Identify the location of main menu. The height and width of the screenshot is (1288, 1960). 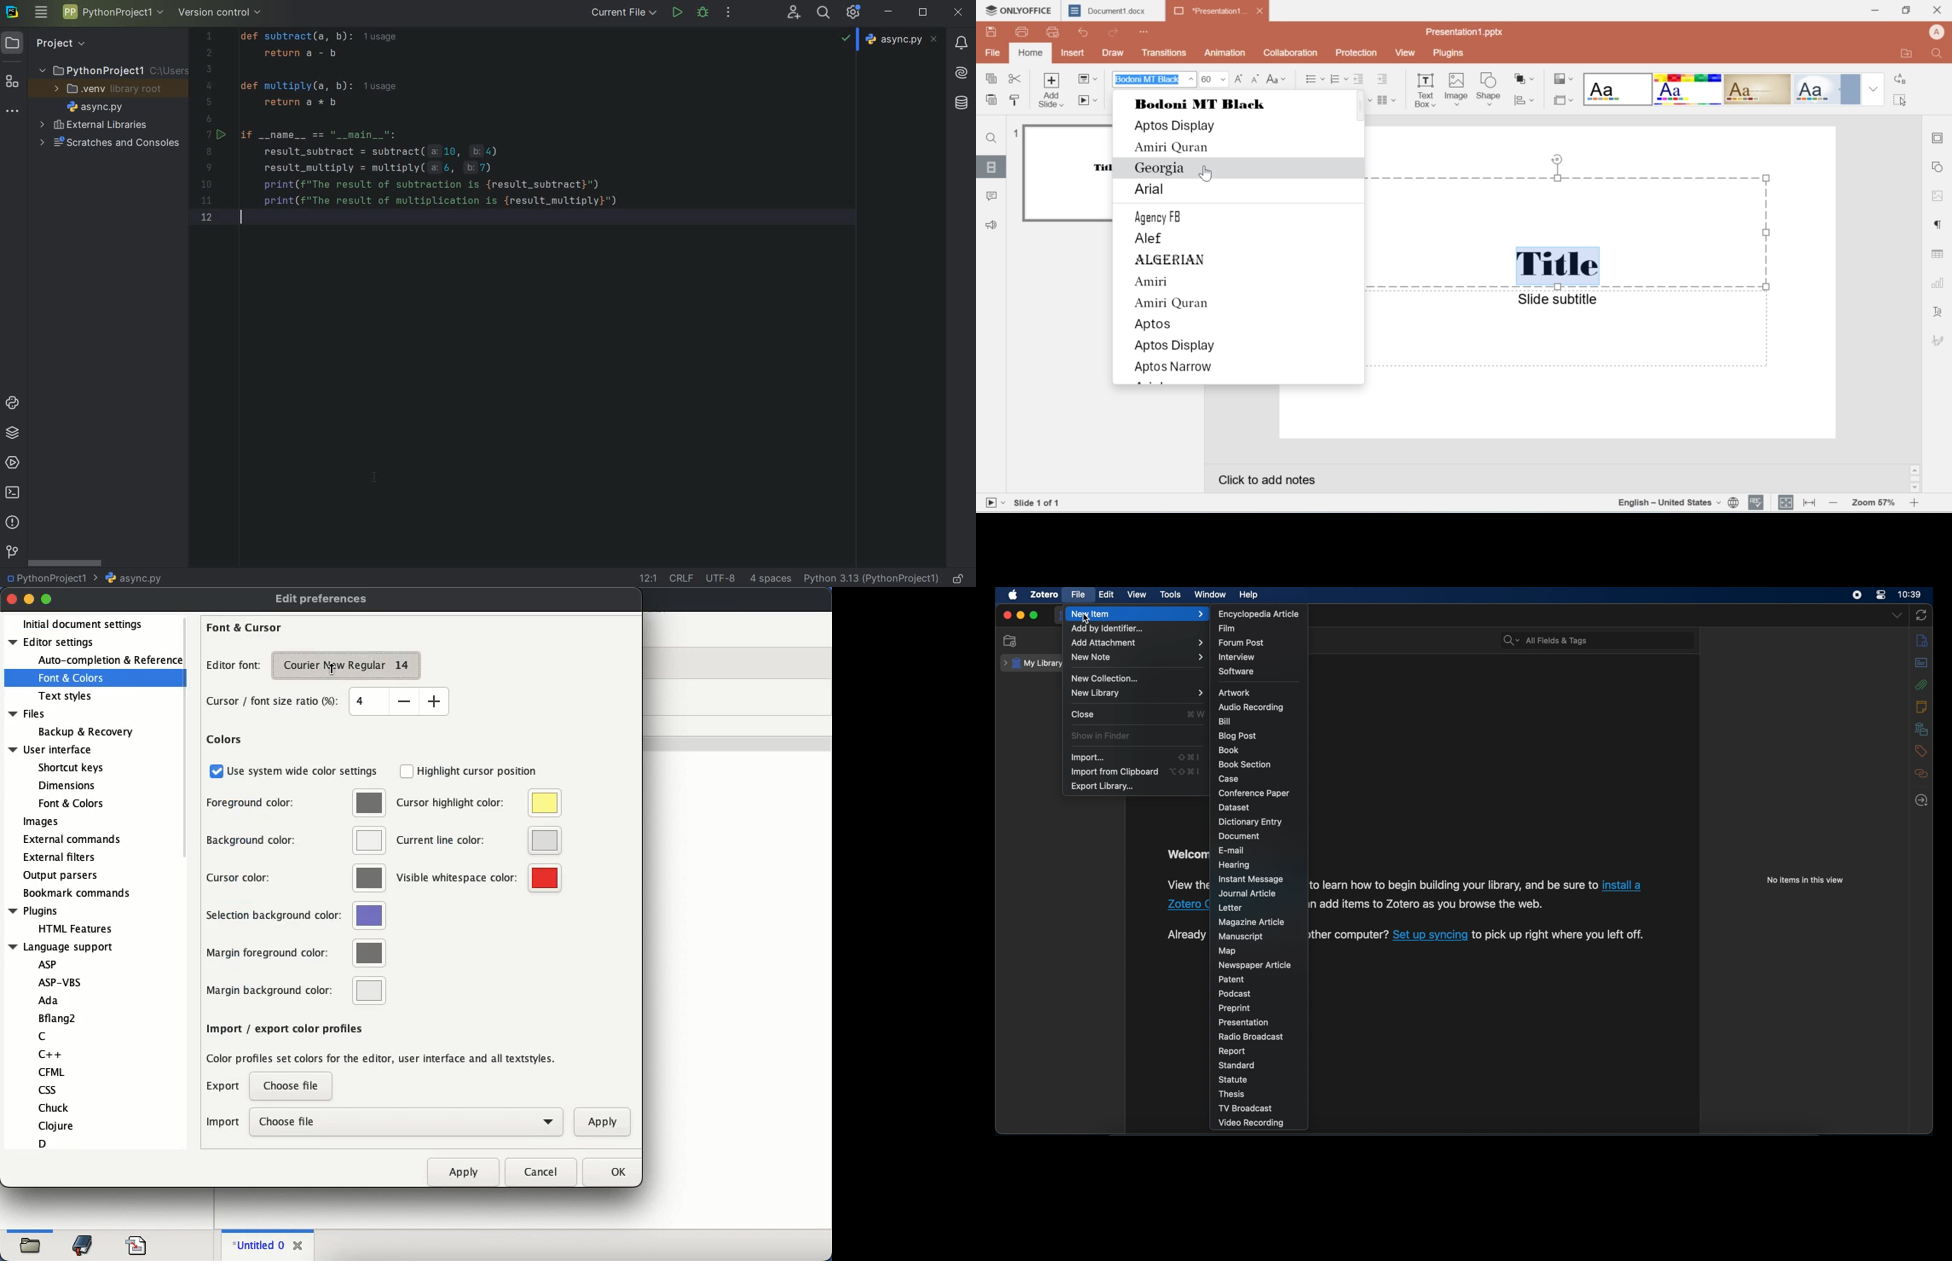
(42, 13).